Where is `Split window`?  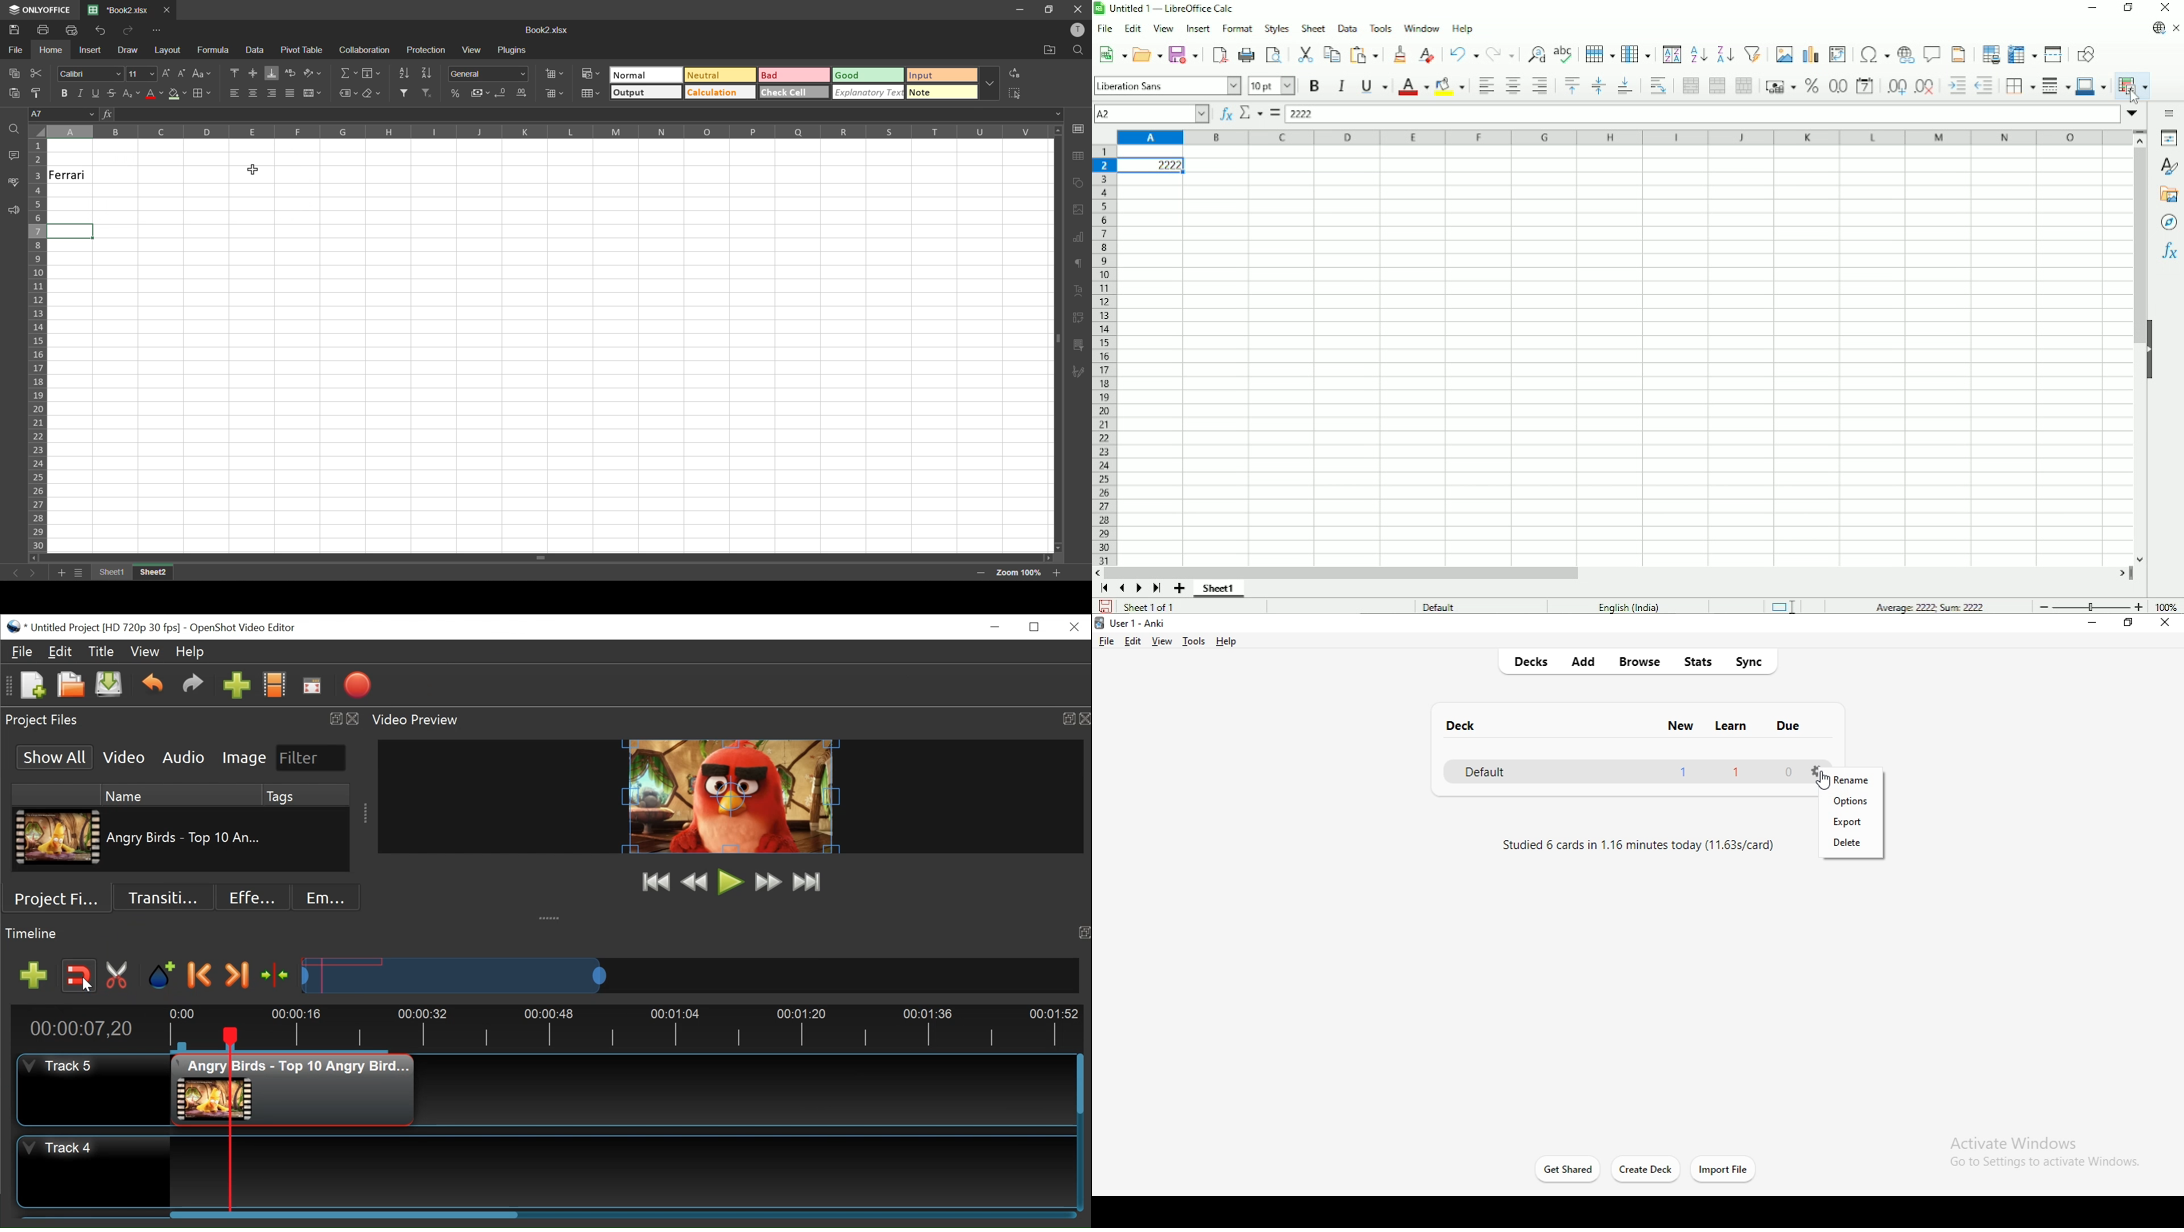
Split window is located at coordinates (2053, 54).